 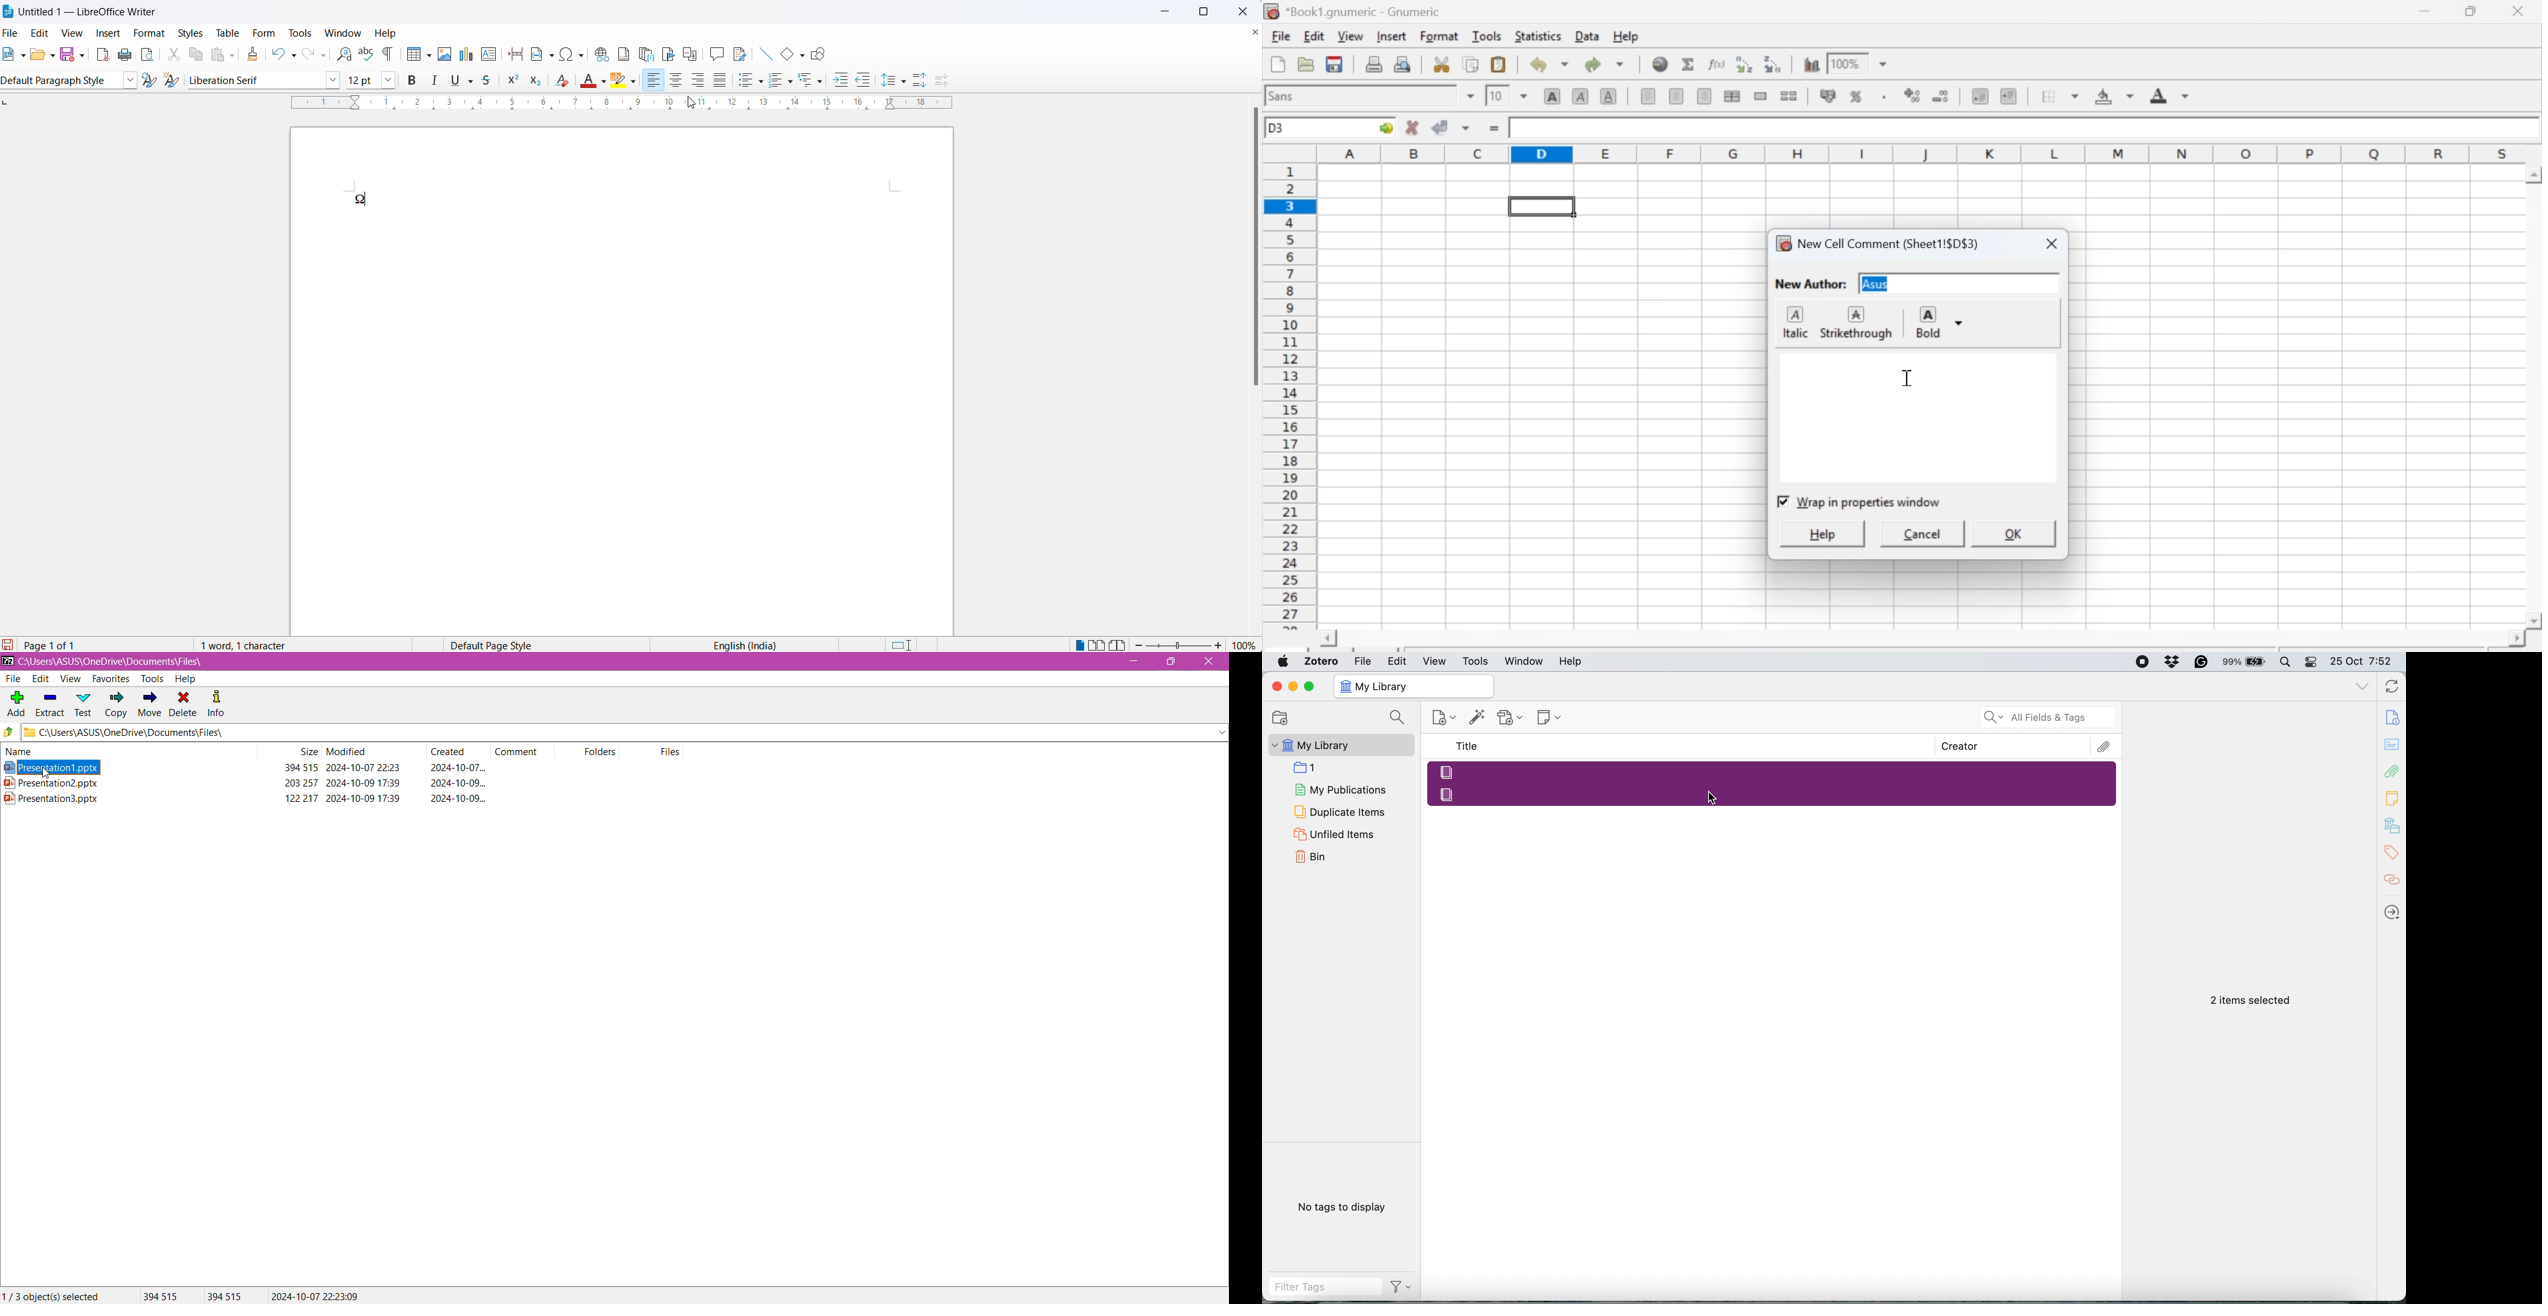 What do you see at coordinates (1856, 95) in the screenshot?
I see `Format selection as percentage` at bounding box center [1856, 95].